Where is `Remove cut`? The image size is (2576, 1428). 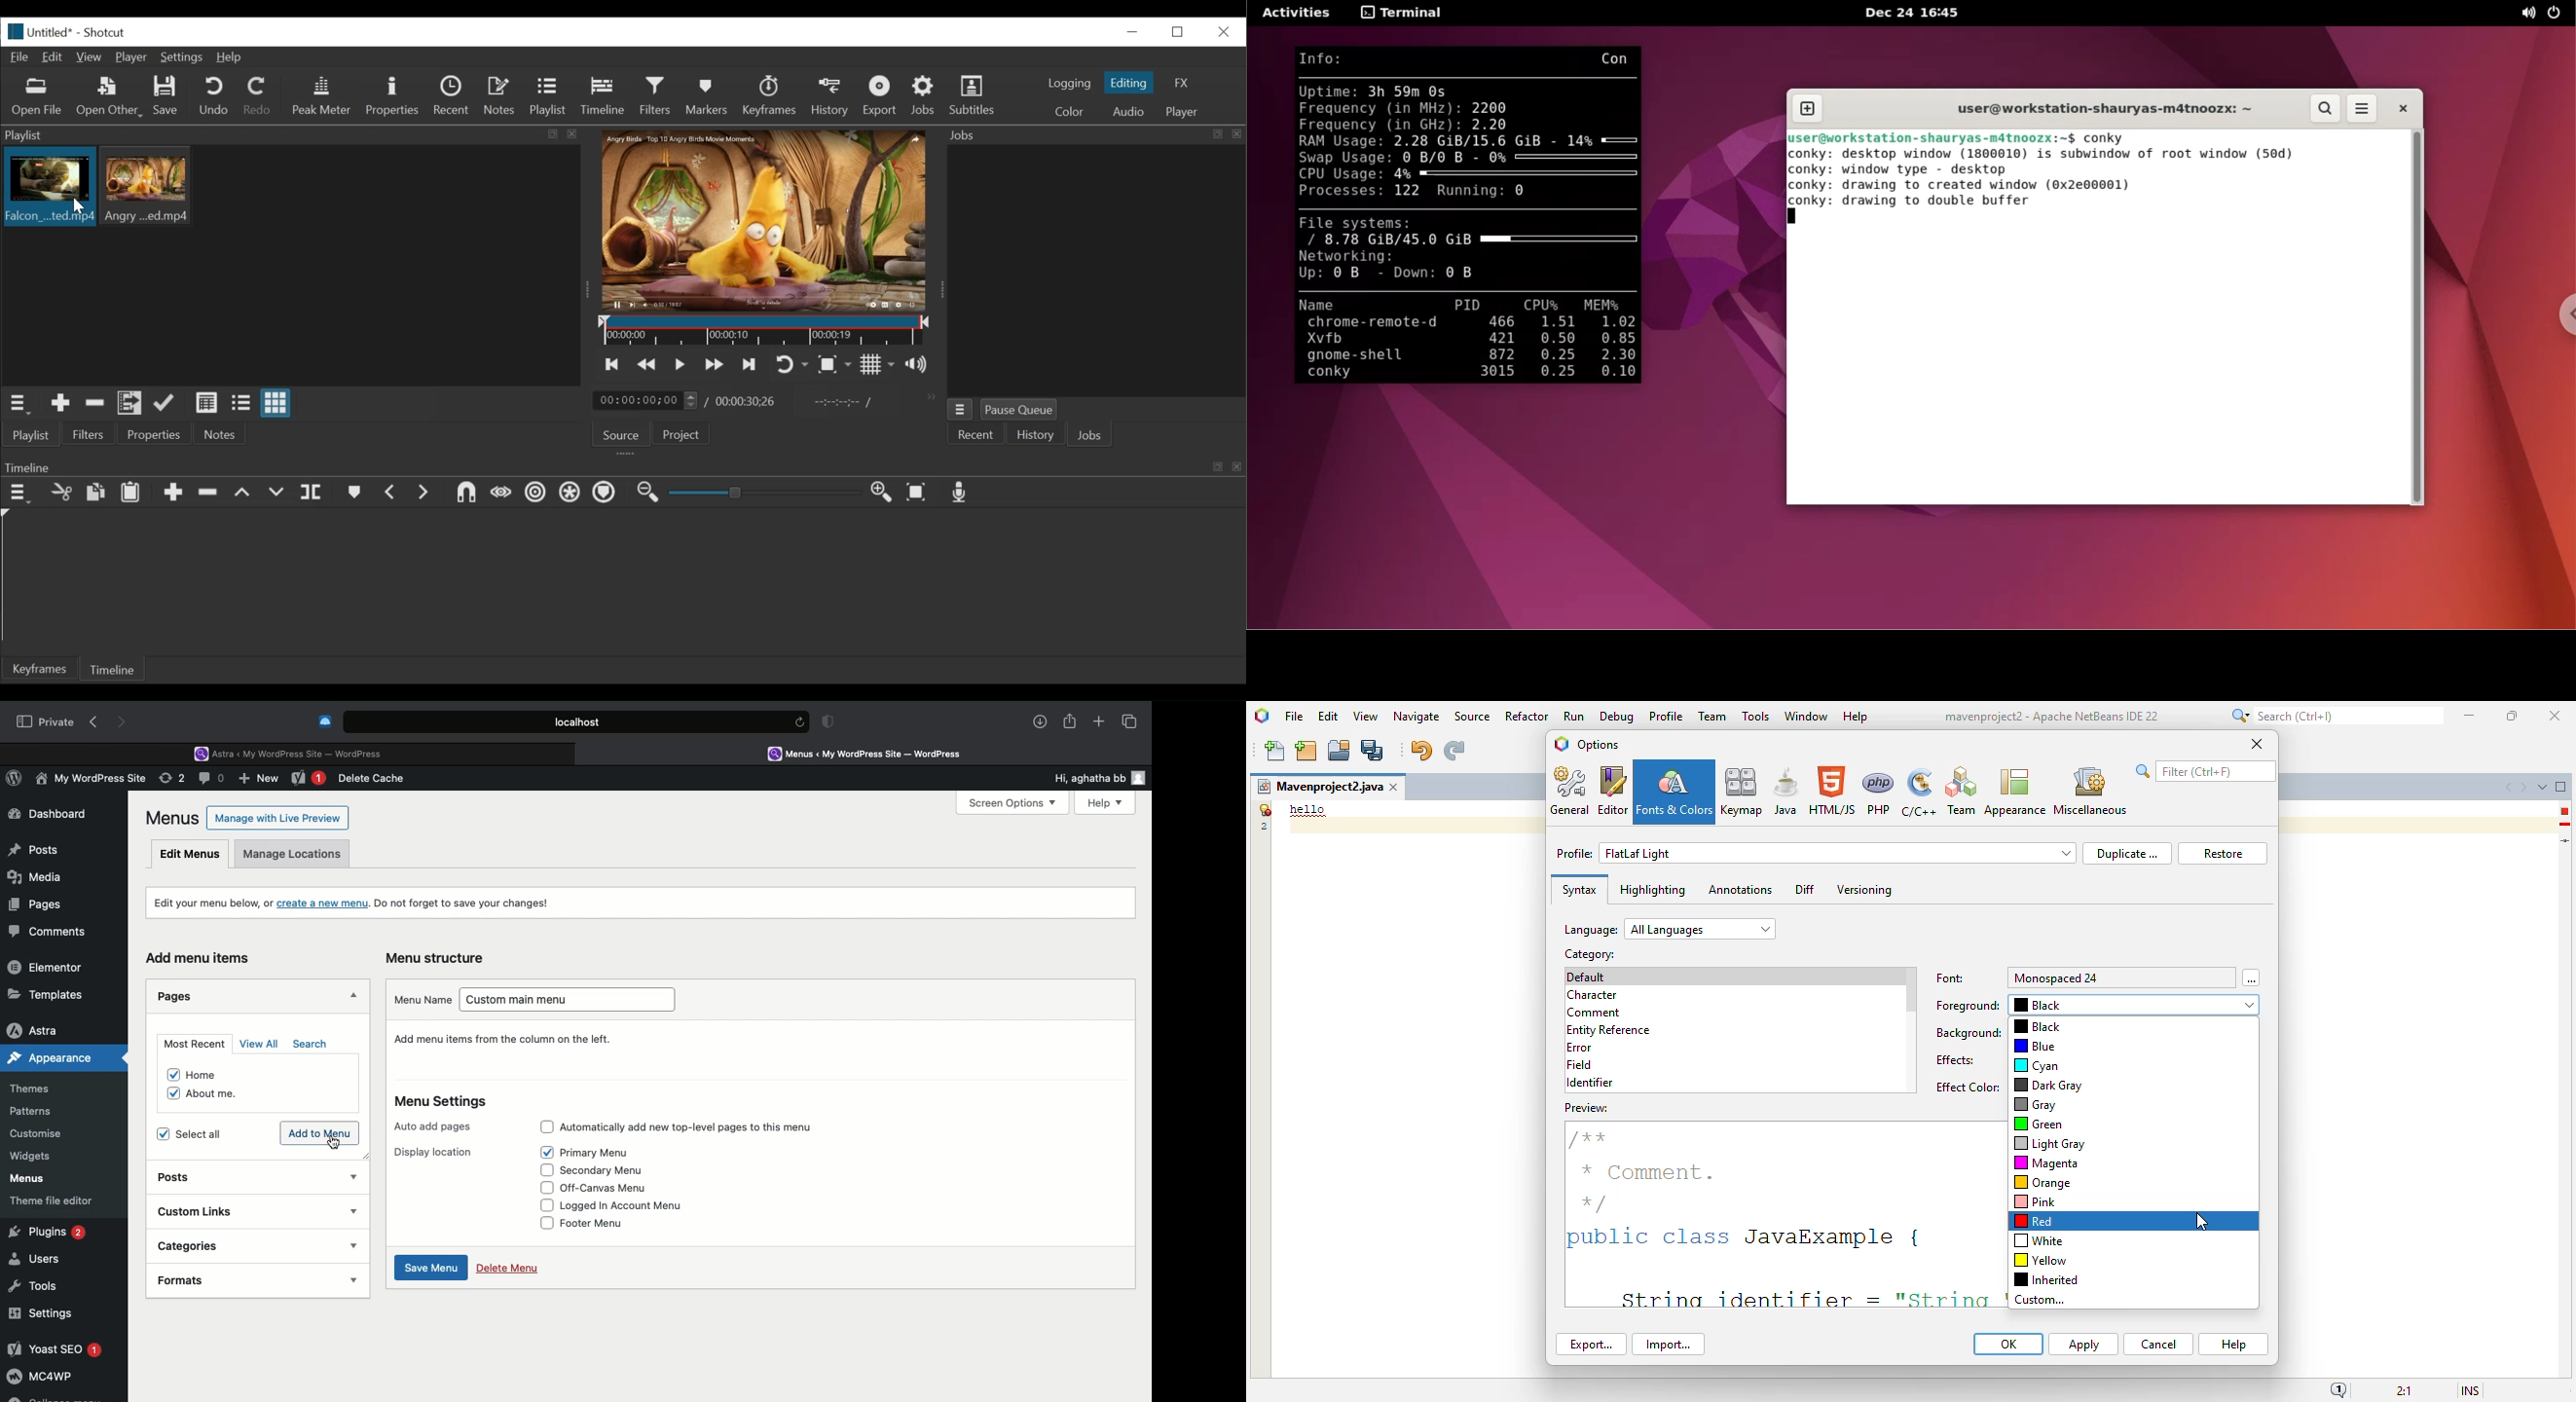 Remove cut is located at coordinates (95, 405).